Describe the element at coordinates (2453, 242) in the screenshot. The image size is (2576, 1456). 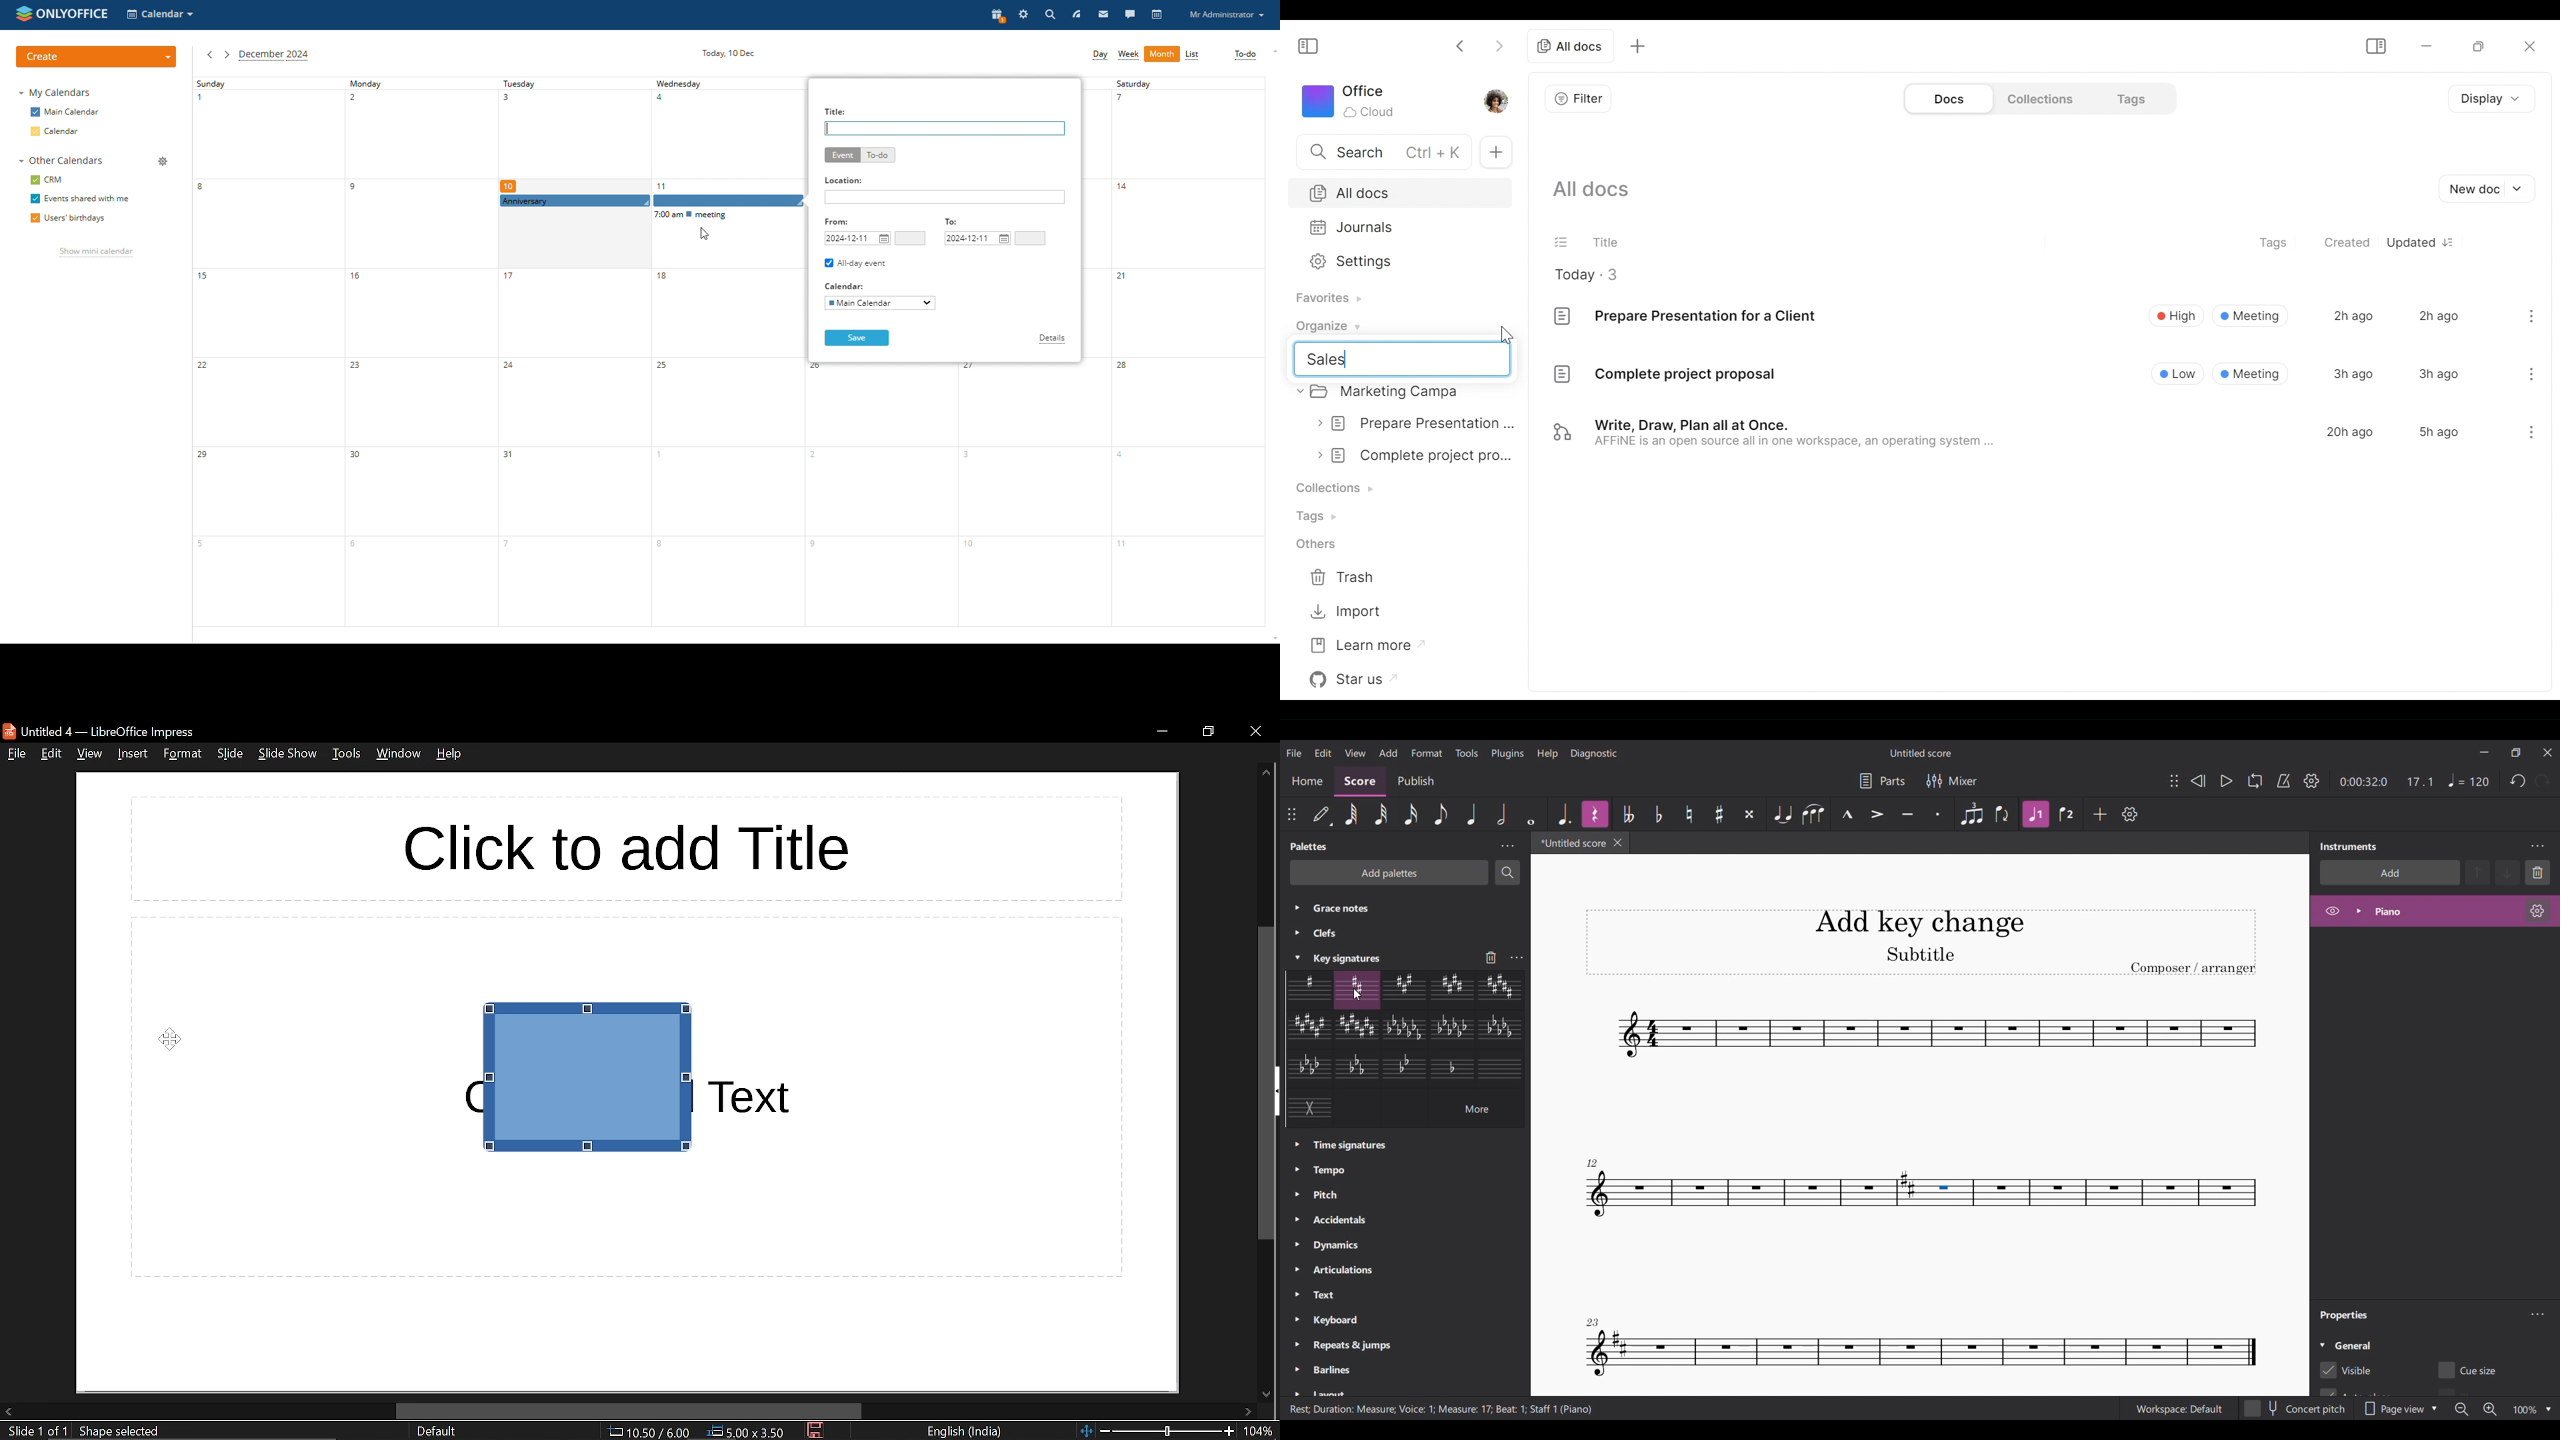
I see `Sort` at that location.